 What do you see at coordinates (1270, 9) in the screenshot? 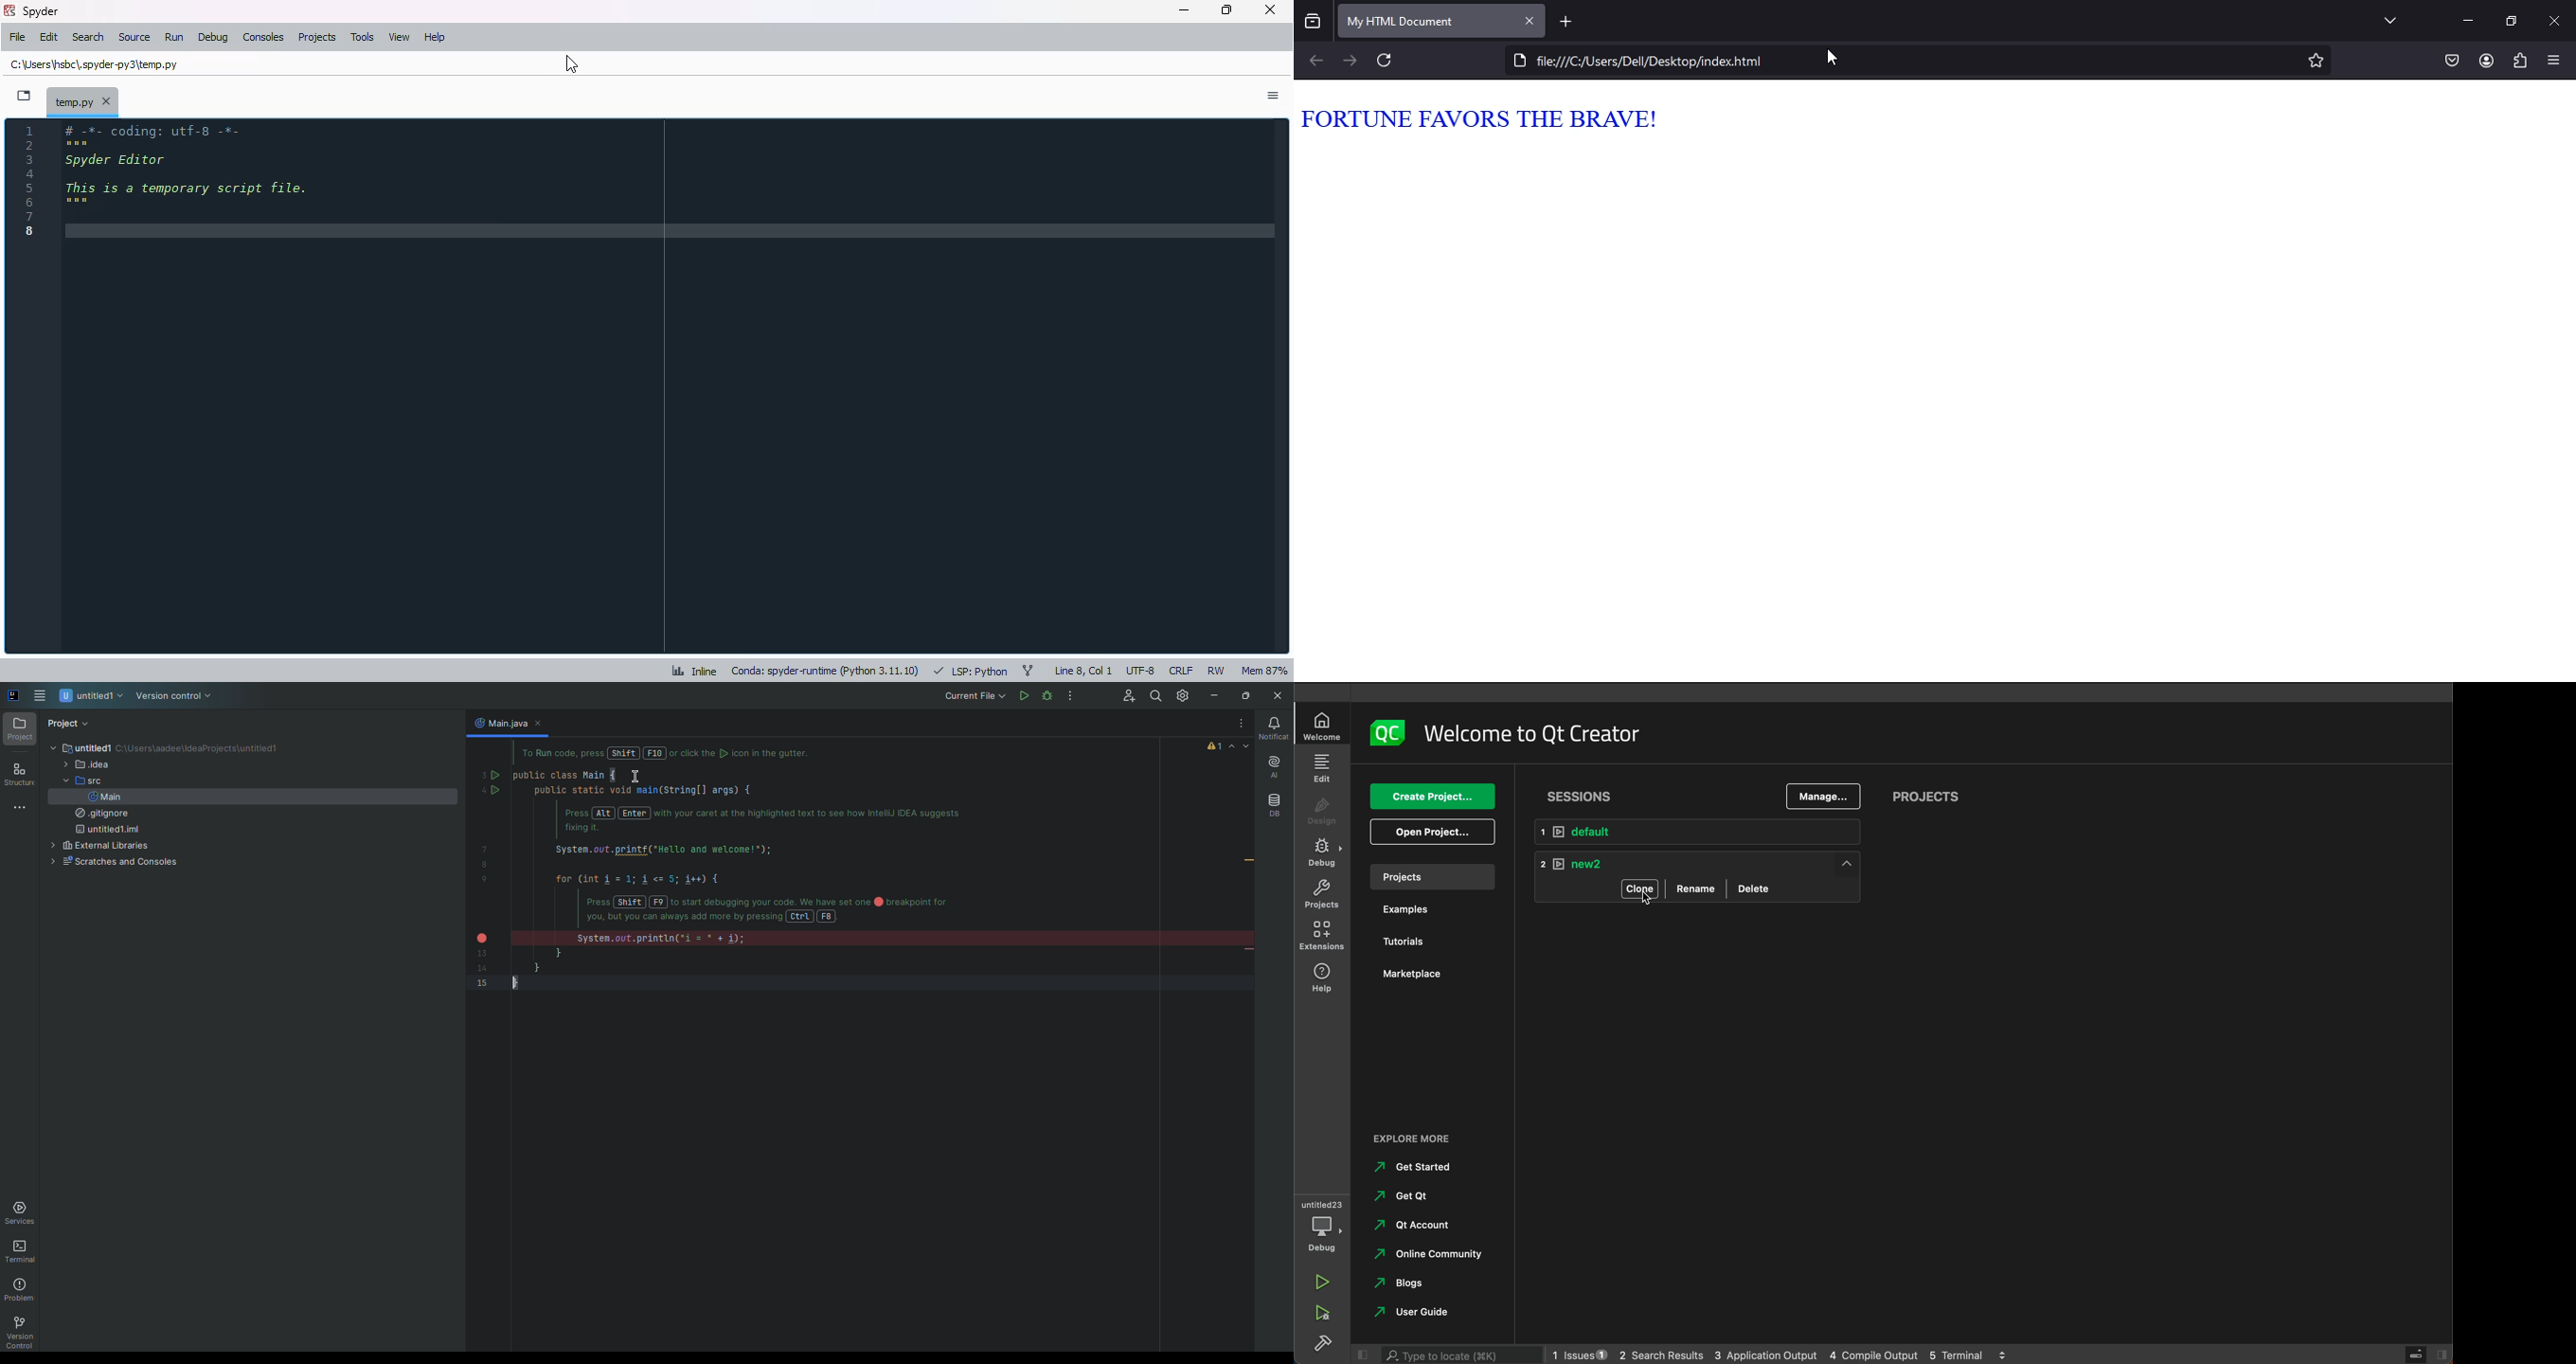
I see `close` at bounding box center [1270, 9].